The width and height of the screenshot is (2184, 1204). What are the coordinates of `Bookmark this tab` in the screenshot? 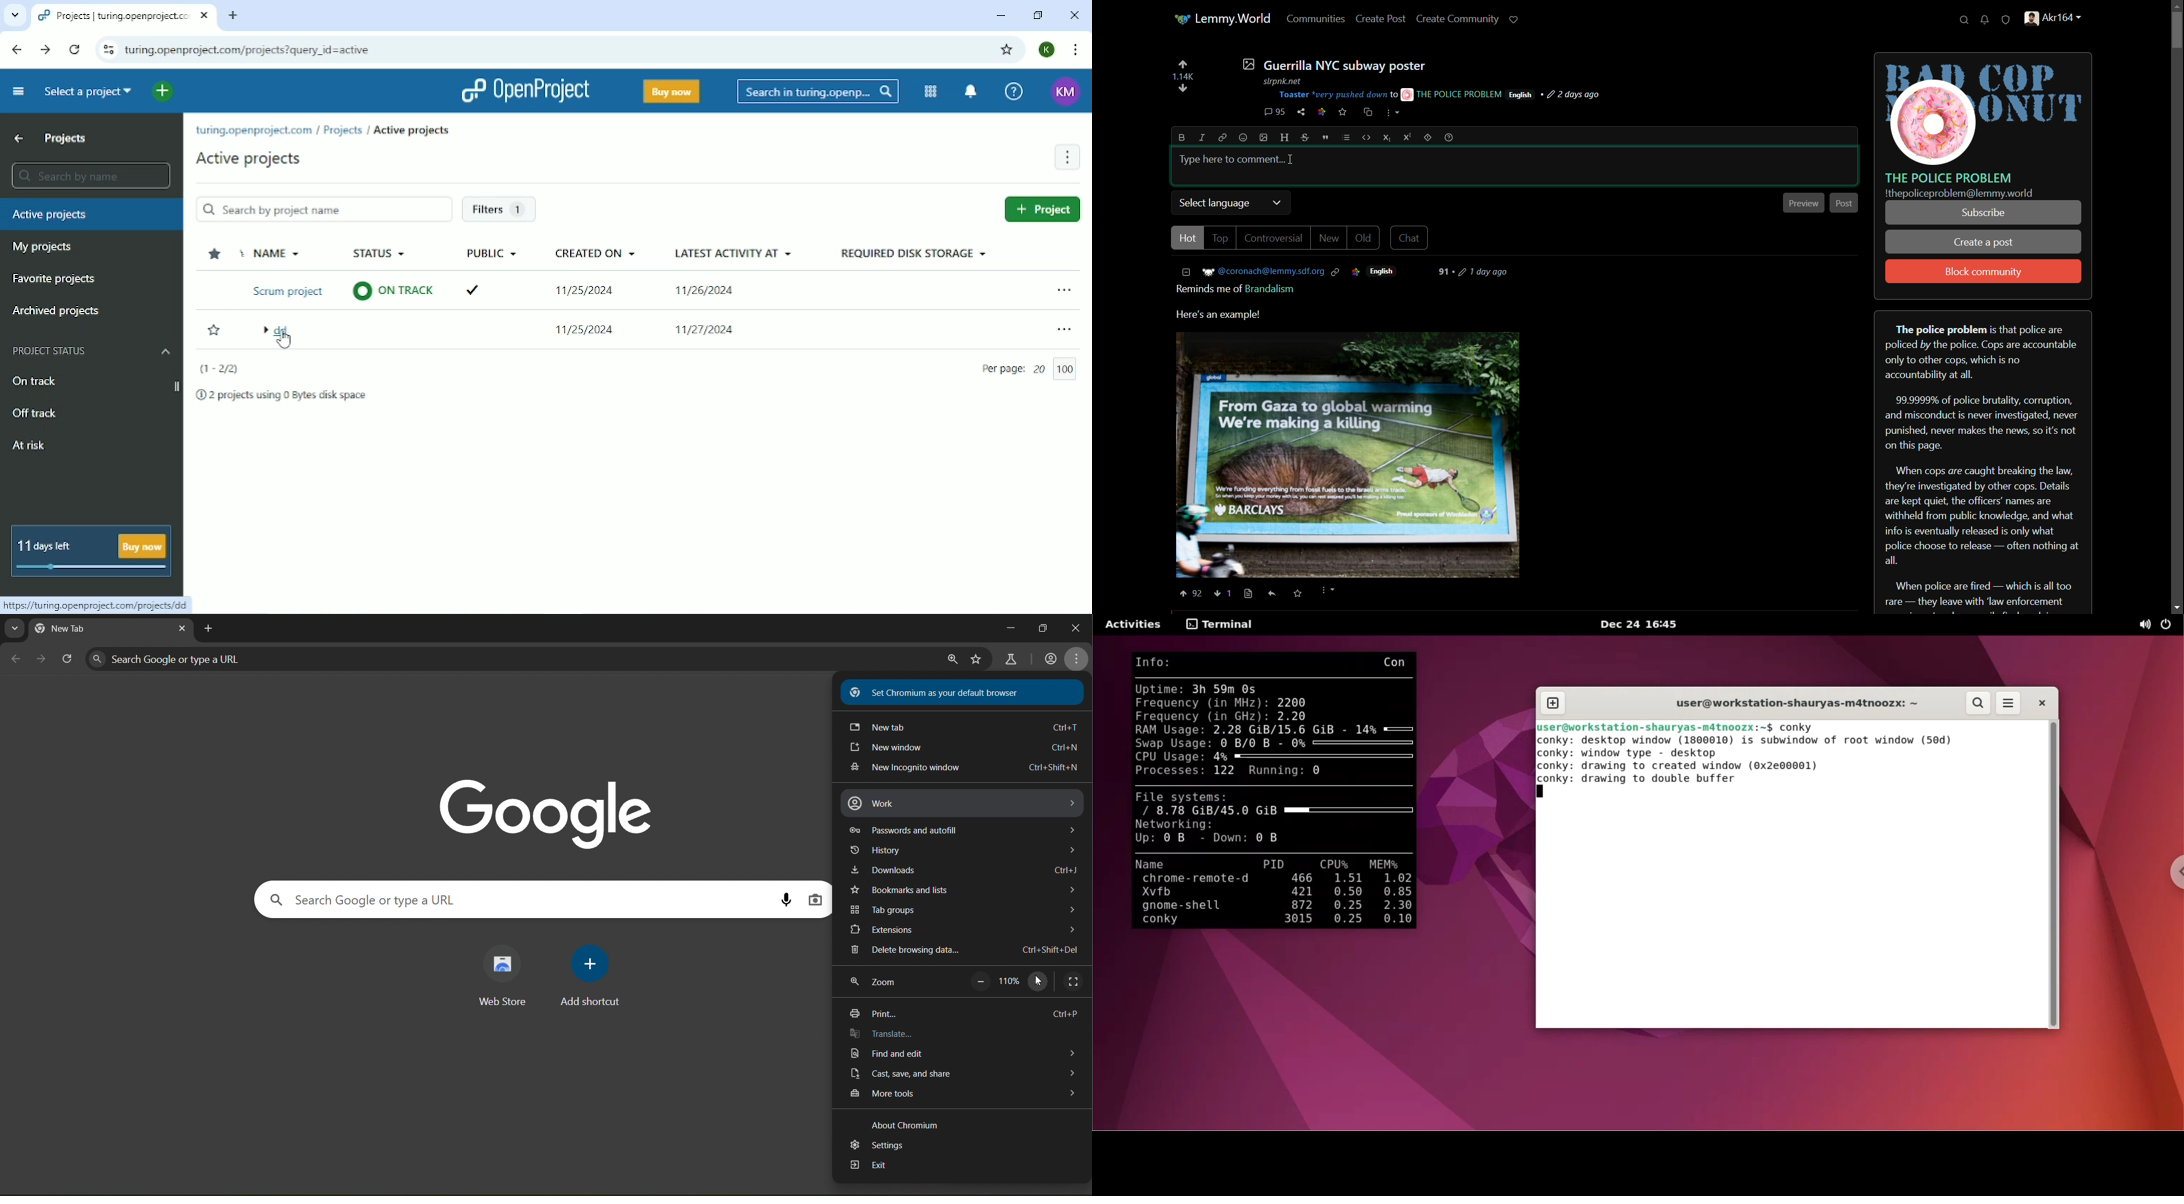 It's located at (1006, 49).